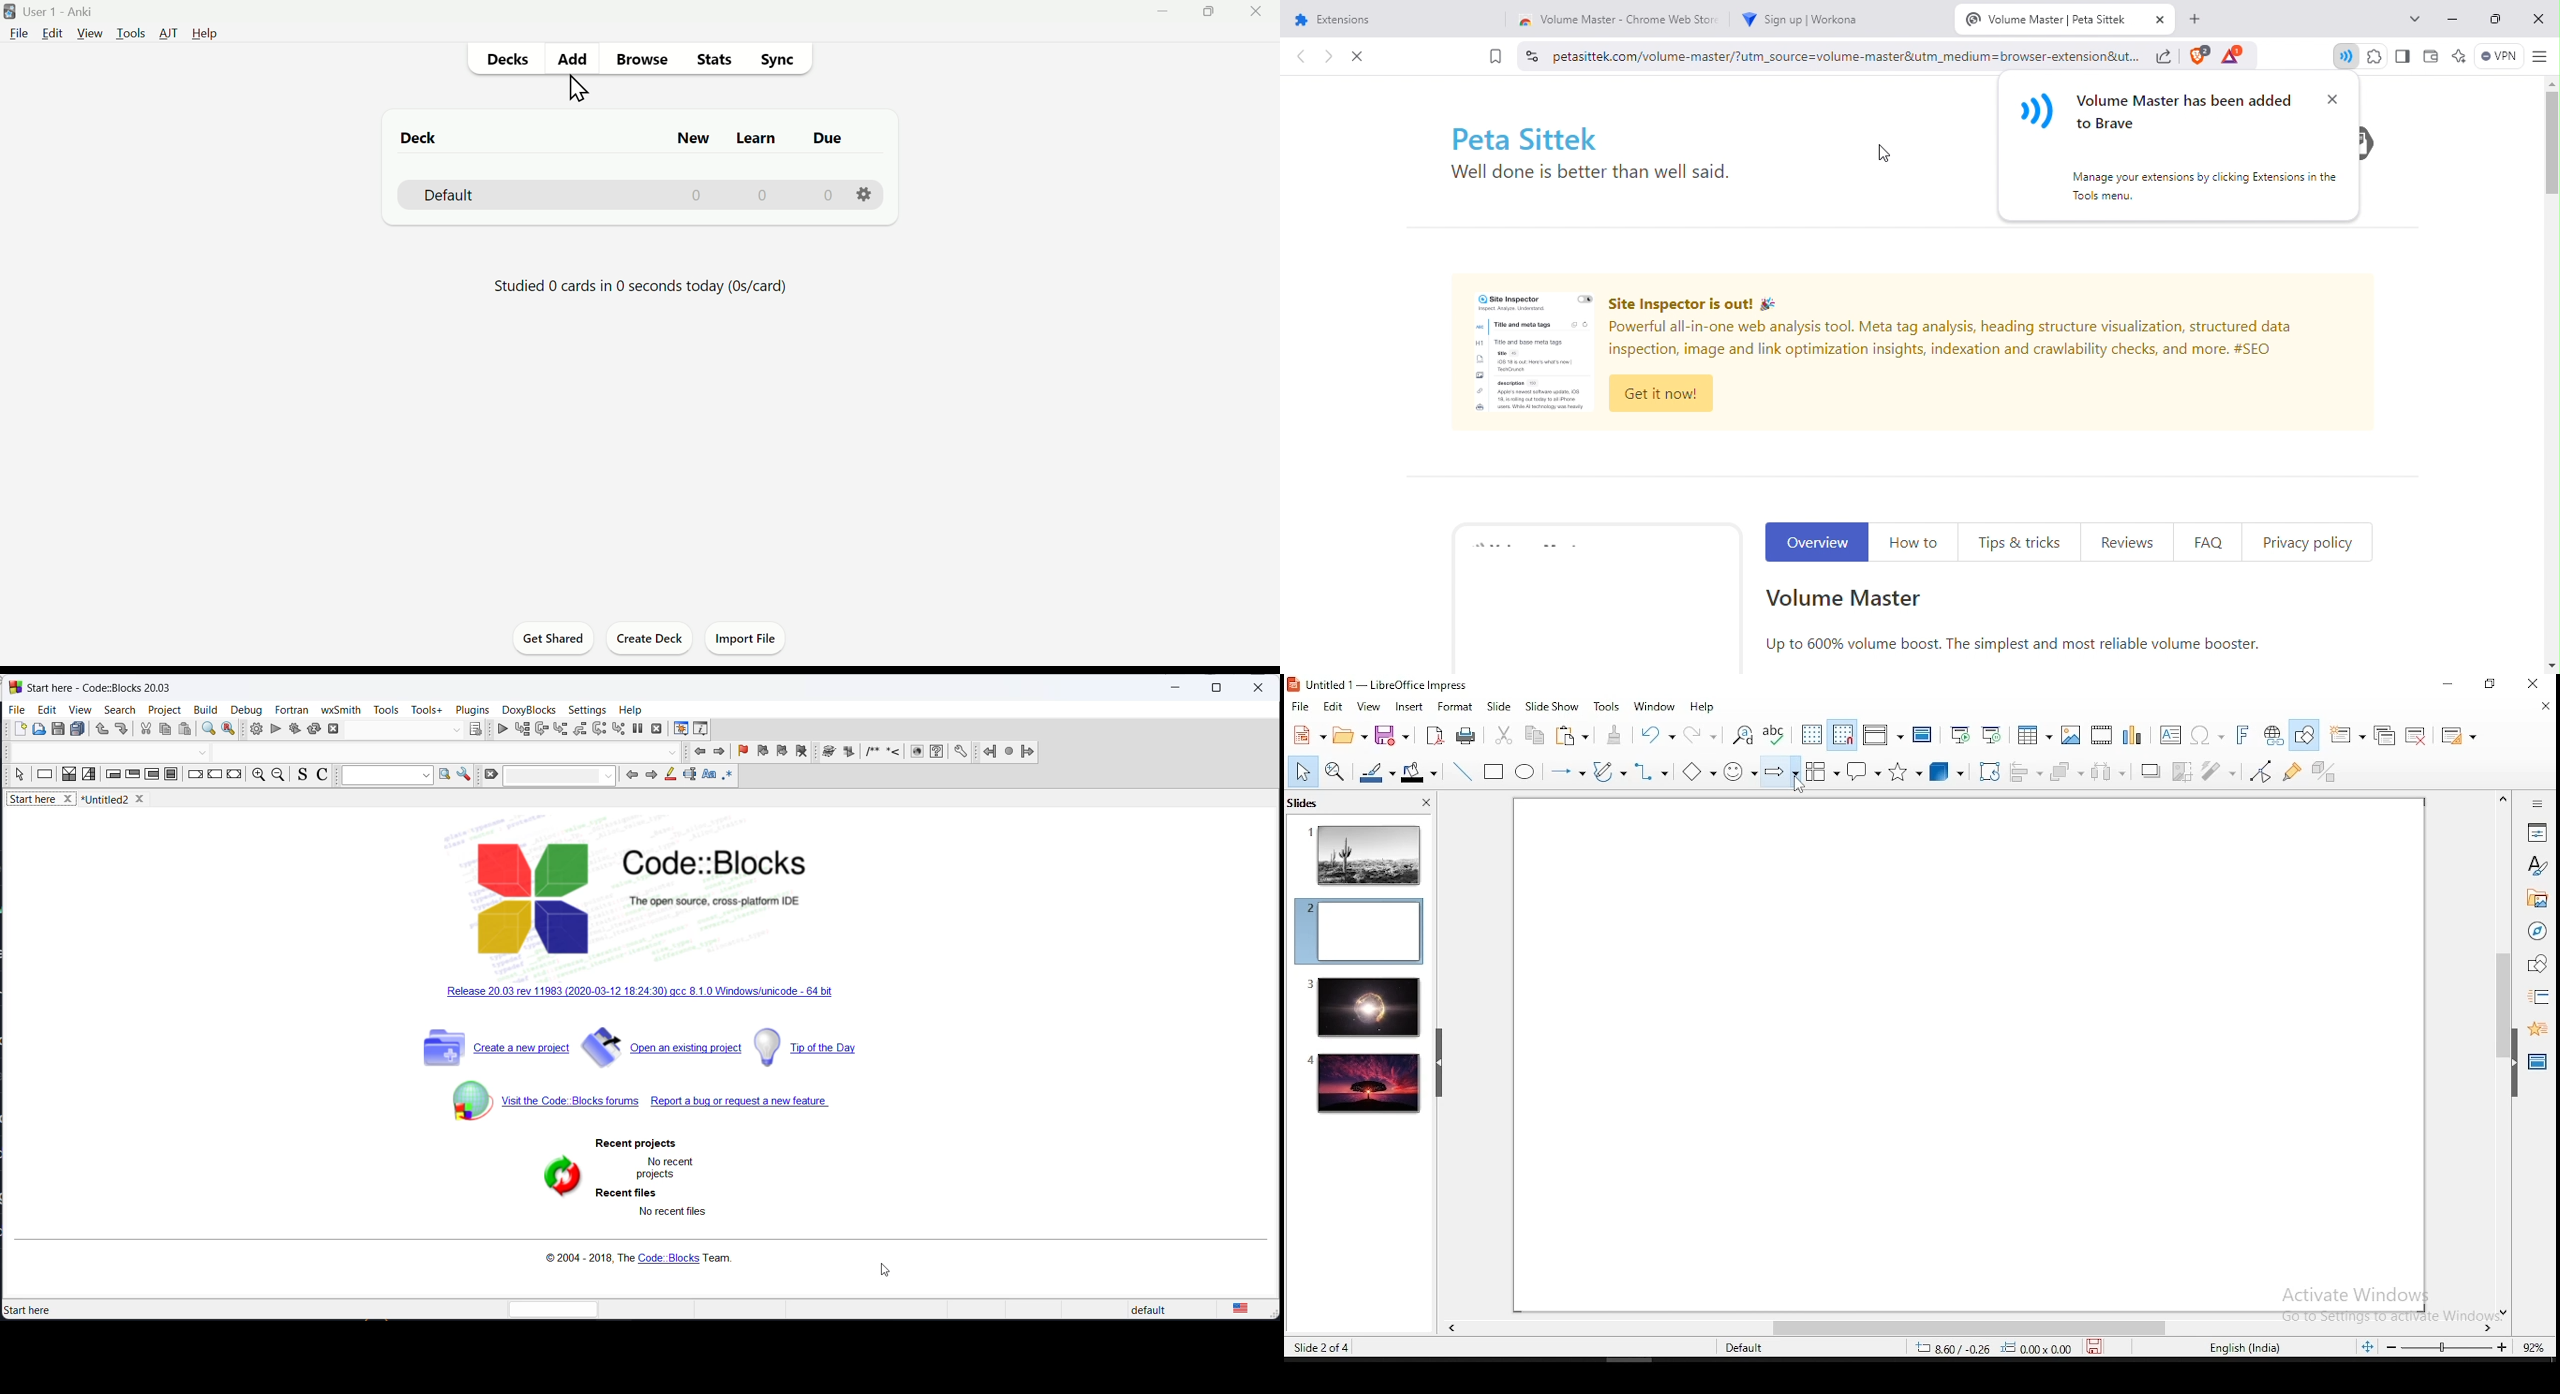 The width and height of the screenshot is (2576, 1400). What do you see at coordinates (763, 134) in the screenshot?
I see `Learn` at bounding box center [763, 134].